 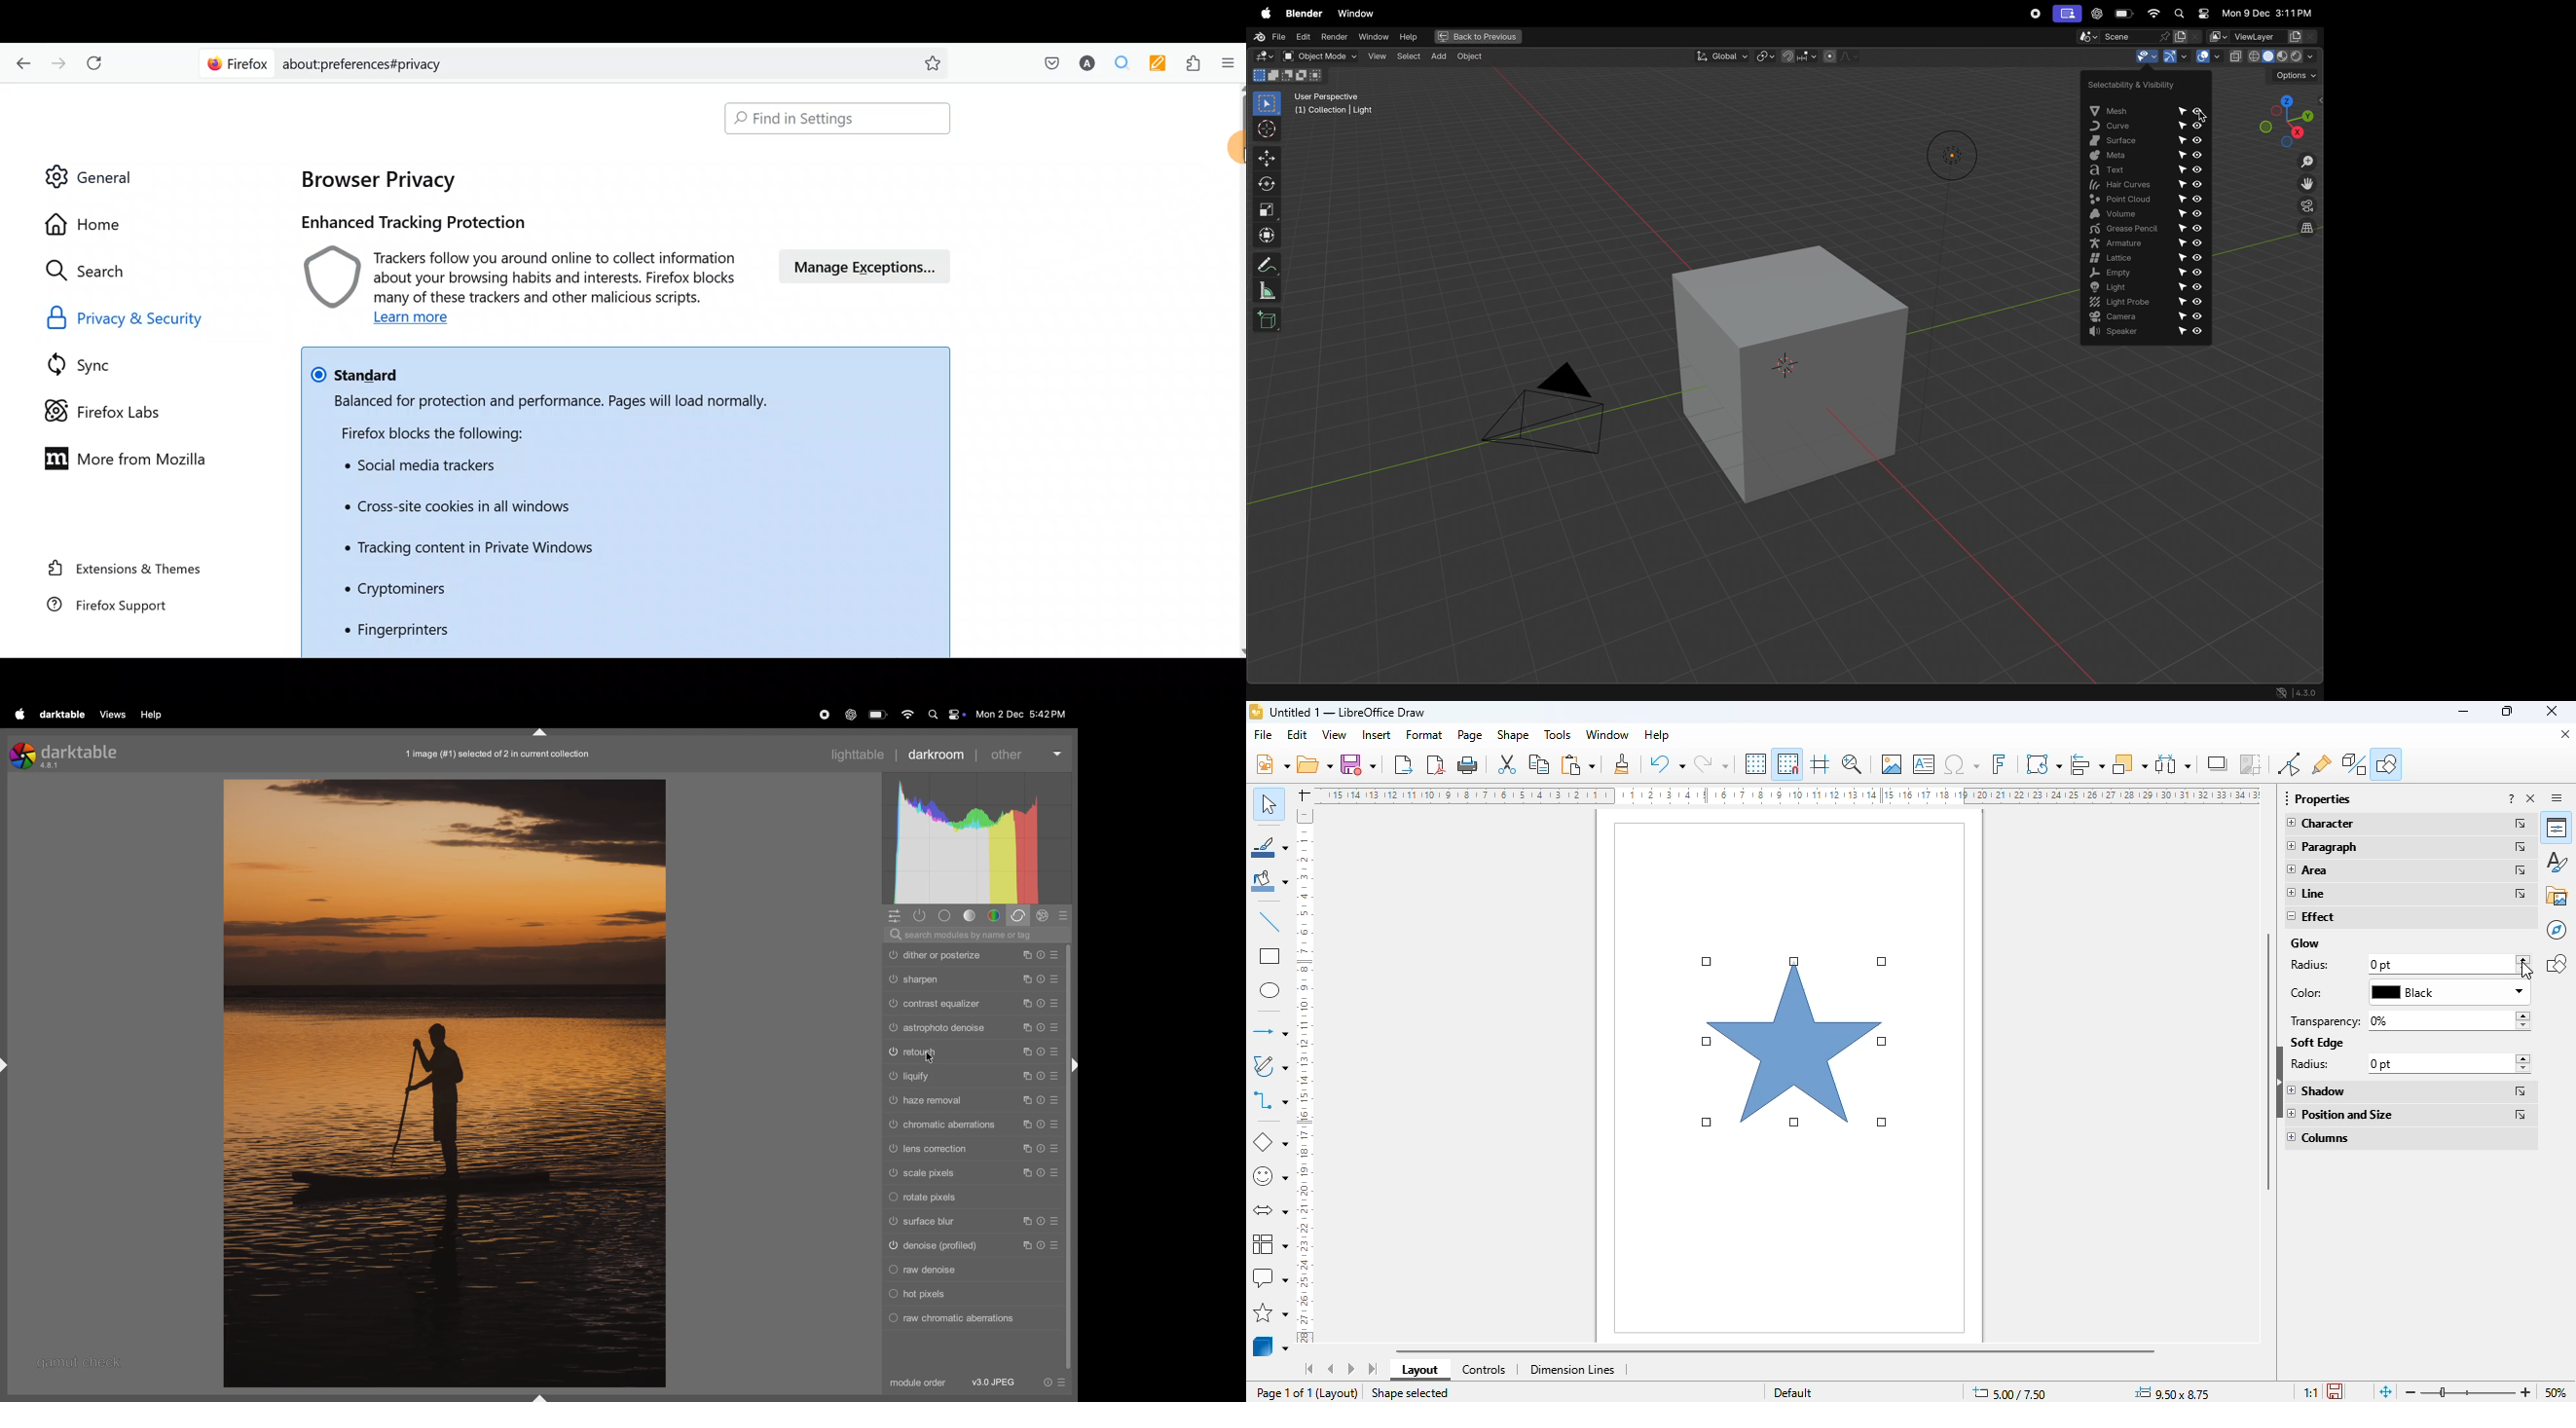 What do you see at coordinates (2553, 712) in the screenshot?
I see `close` at bounding box center [2553, 712].